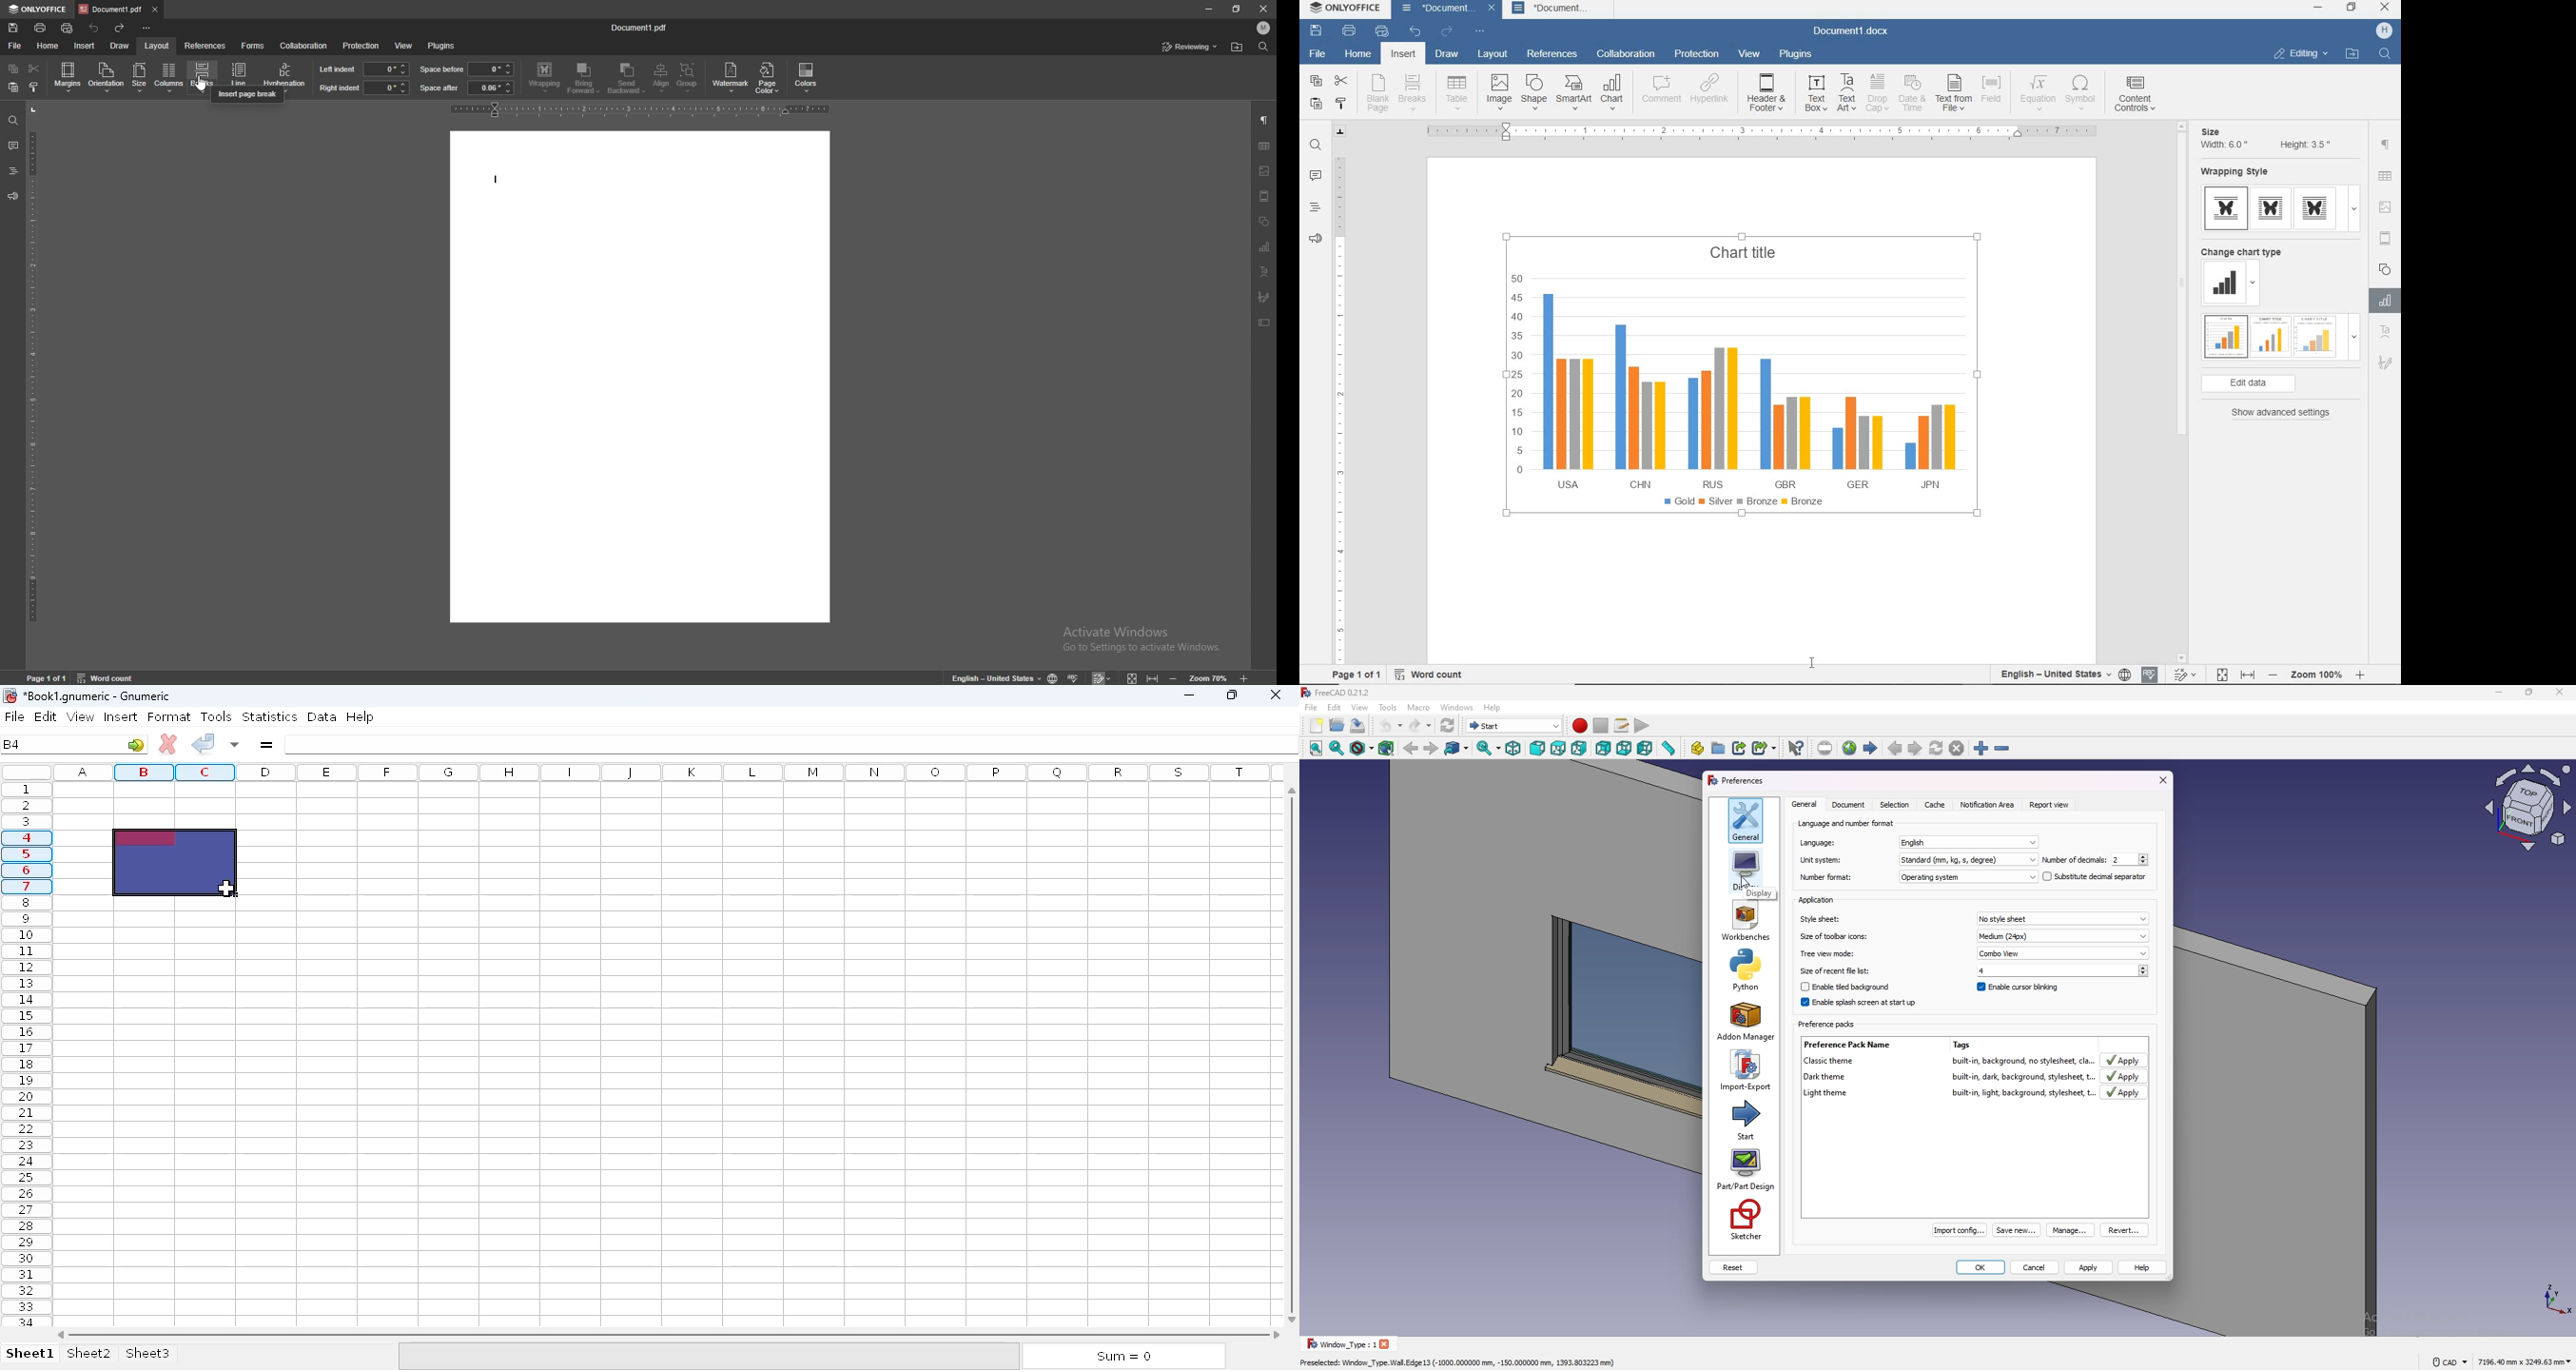  Describe the element at coordinates (1346, 692) in the screenshot. I see `FreeCAD 0.21.2` at that location.